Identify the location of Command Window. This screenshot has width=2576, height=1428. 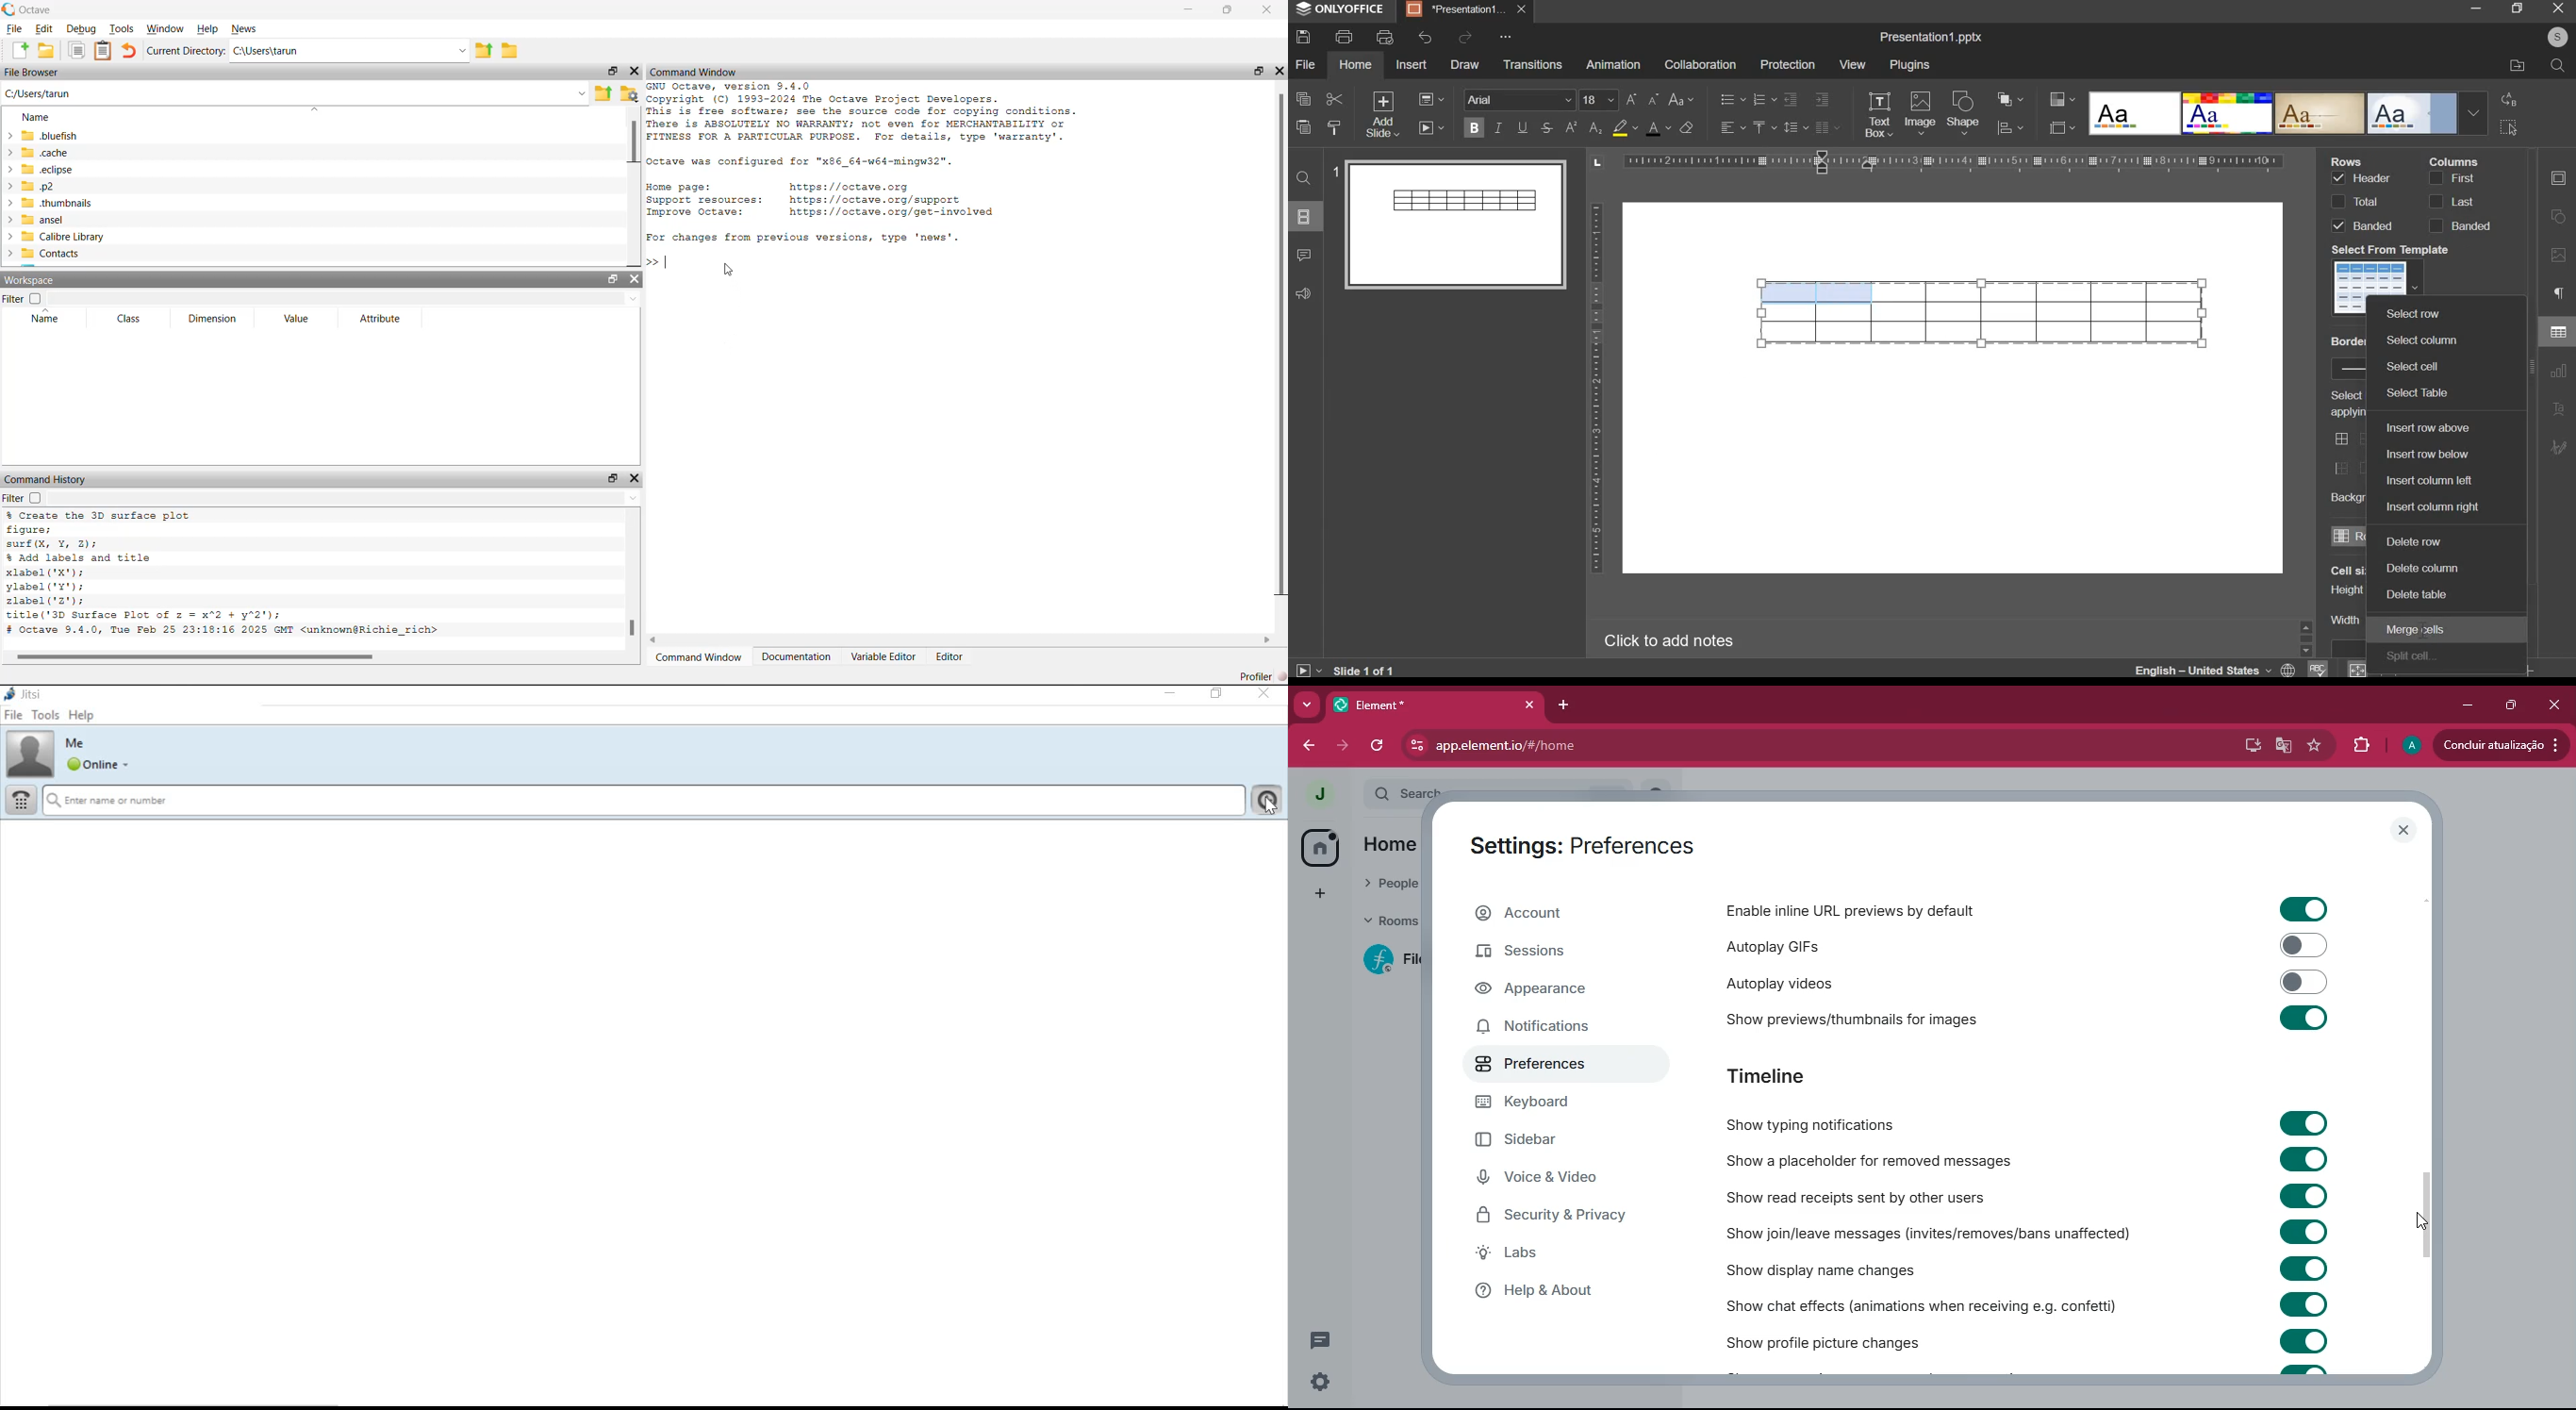
(698, 658).